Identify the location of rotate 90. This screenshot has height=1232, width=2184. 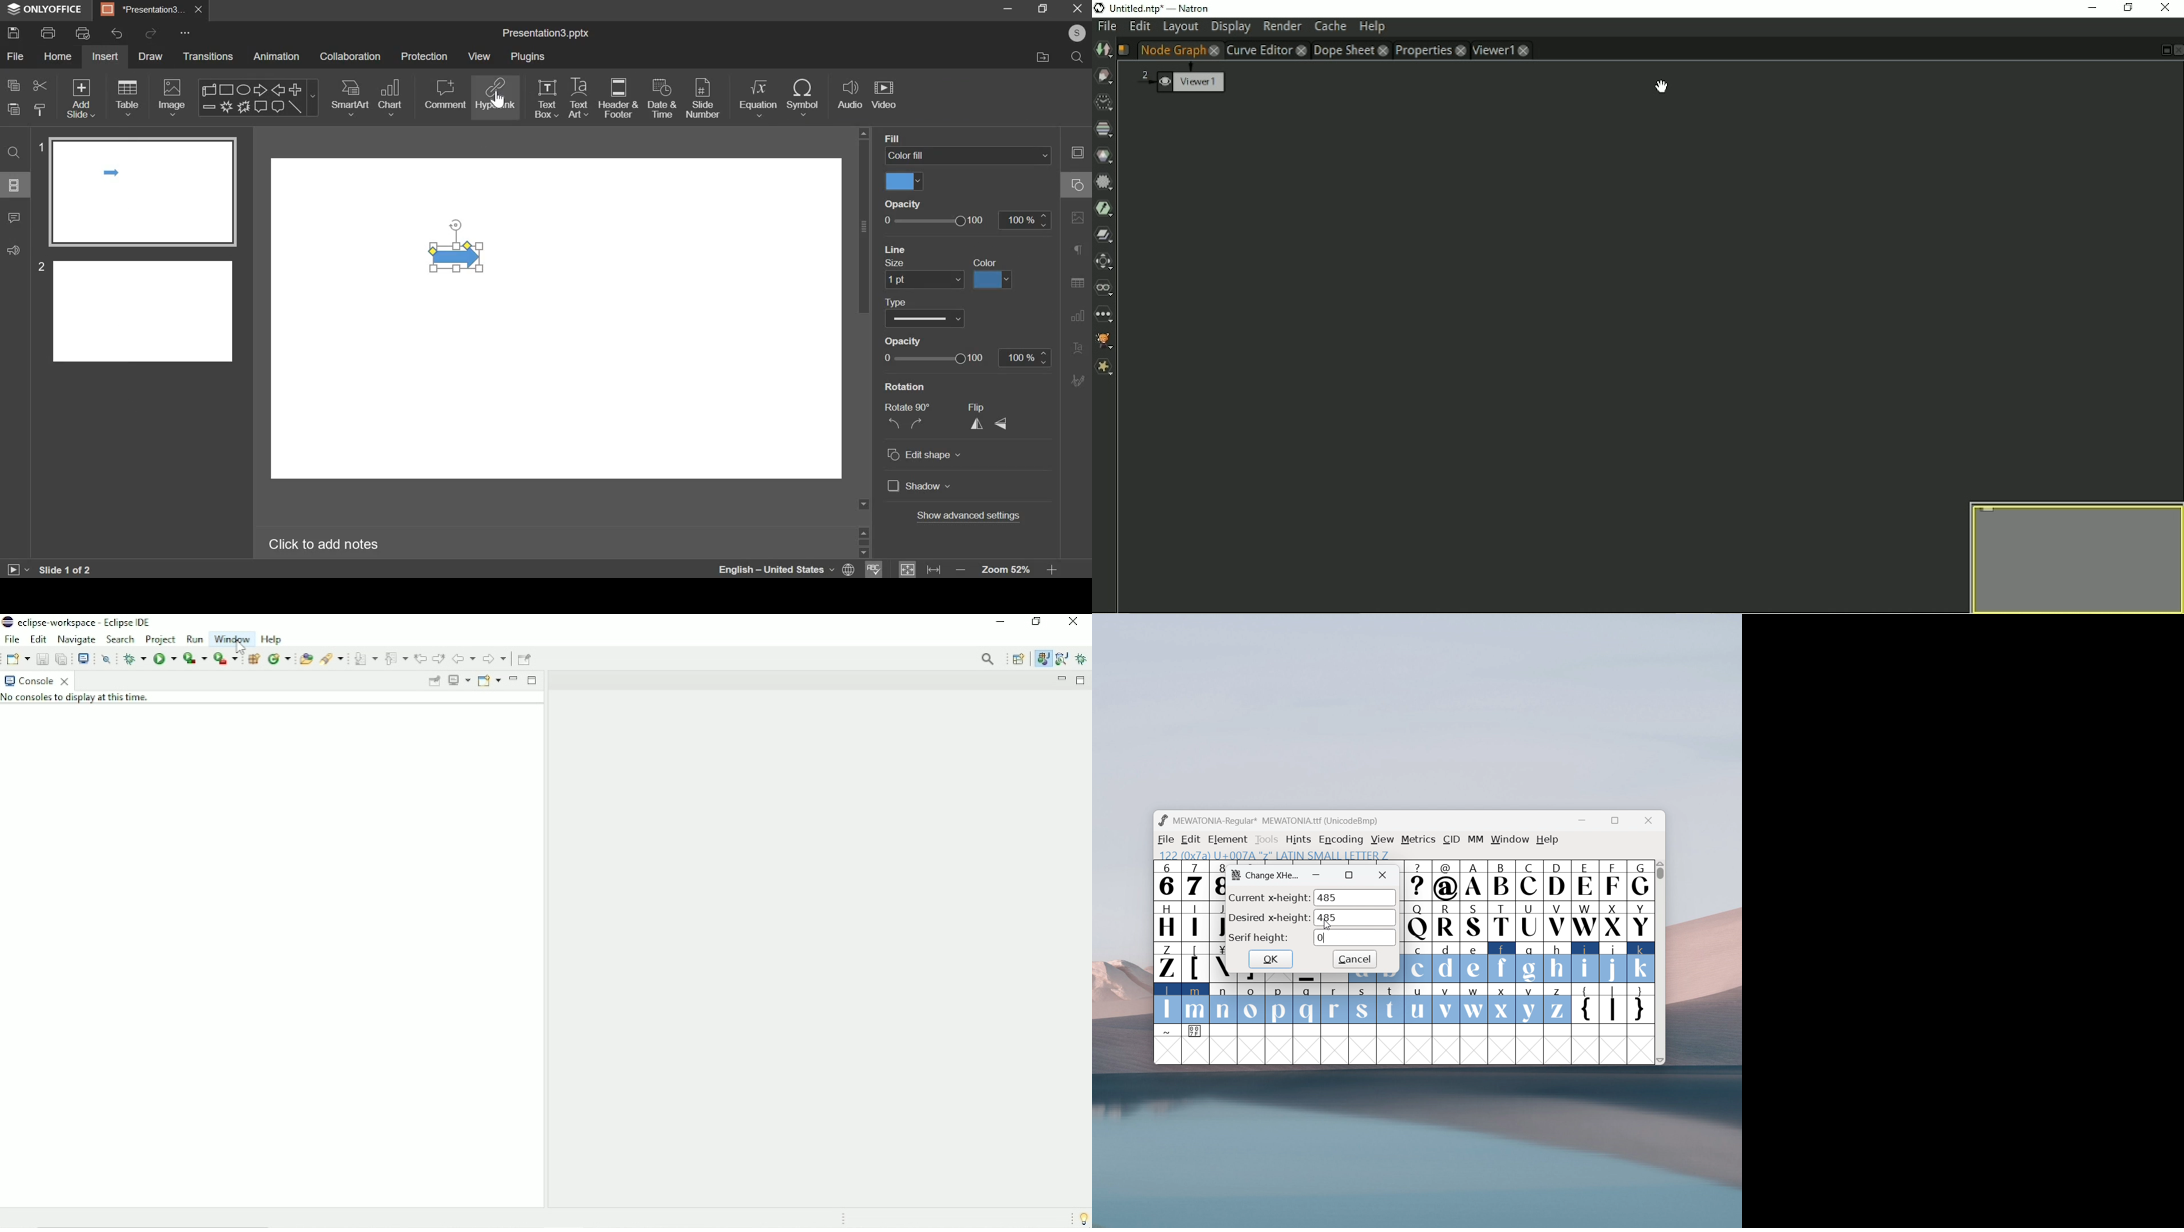
(907, 408).